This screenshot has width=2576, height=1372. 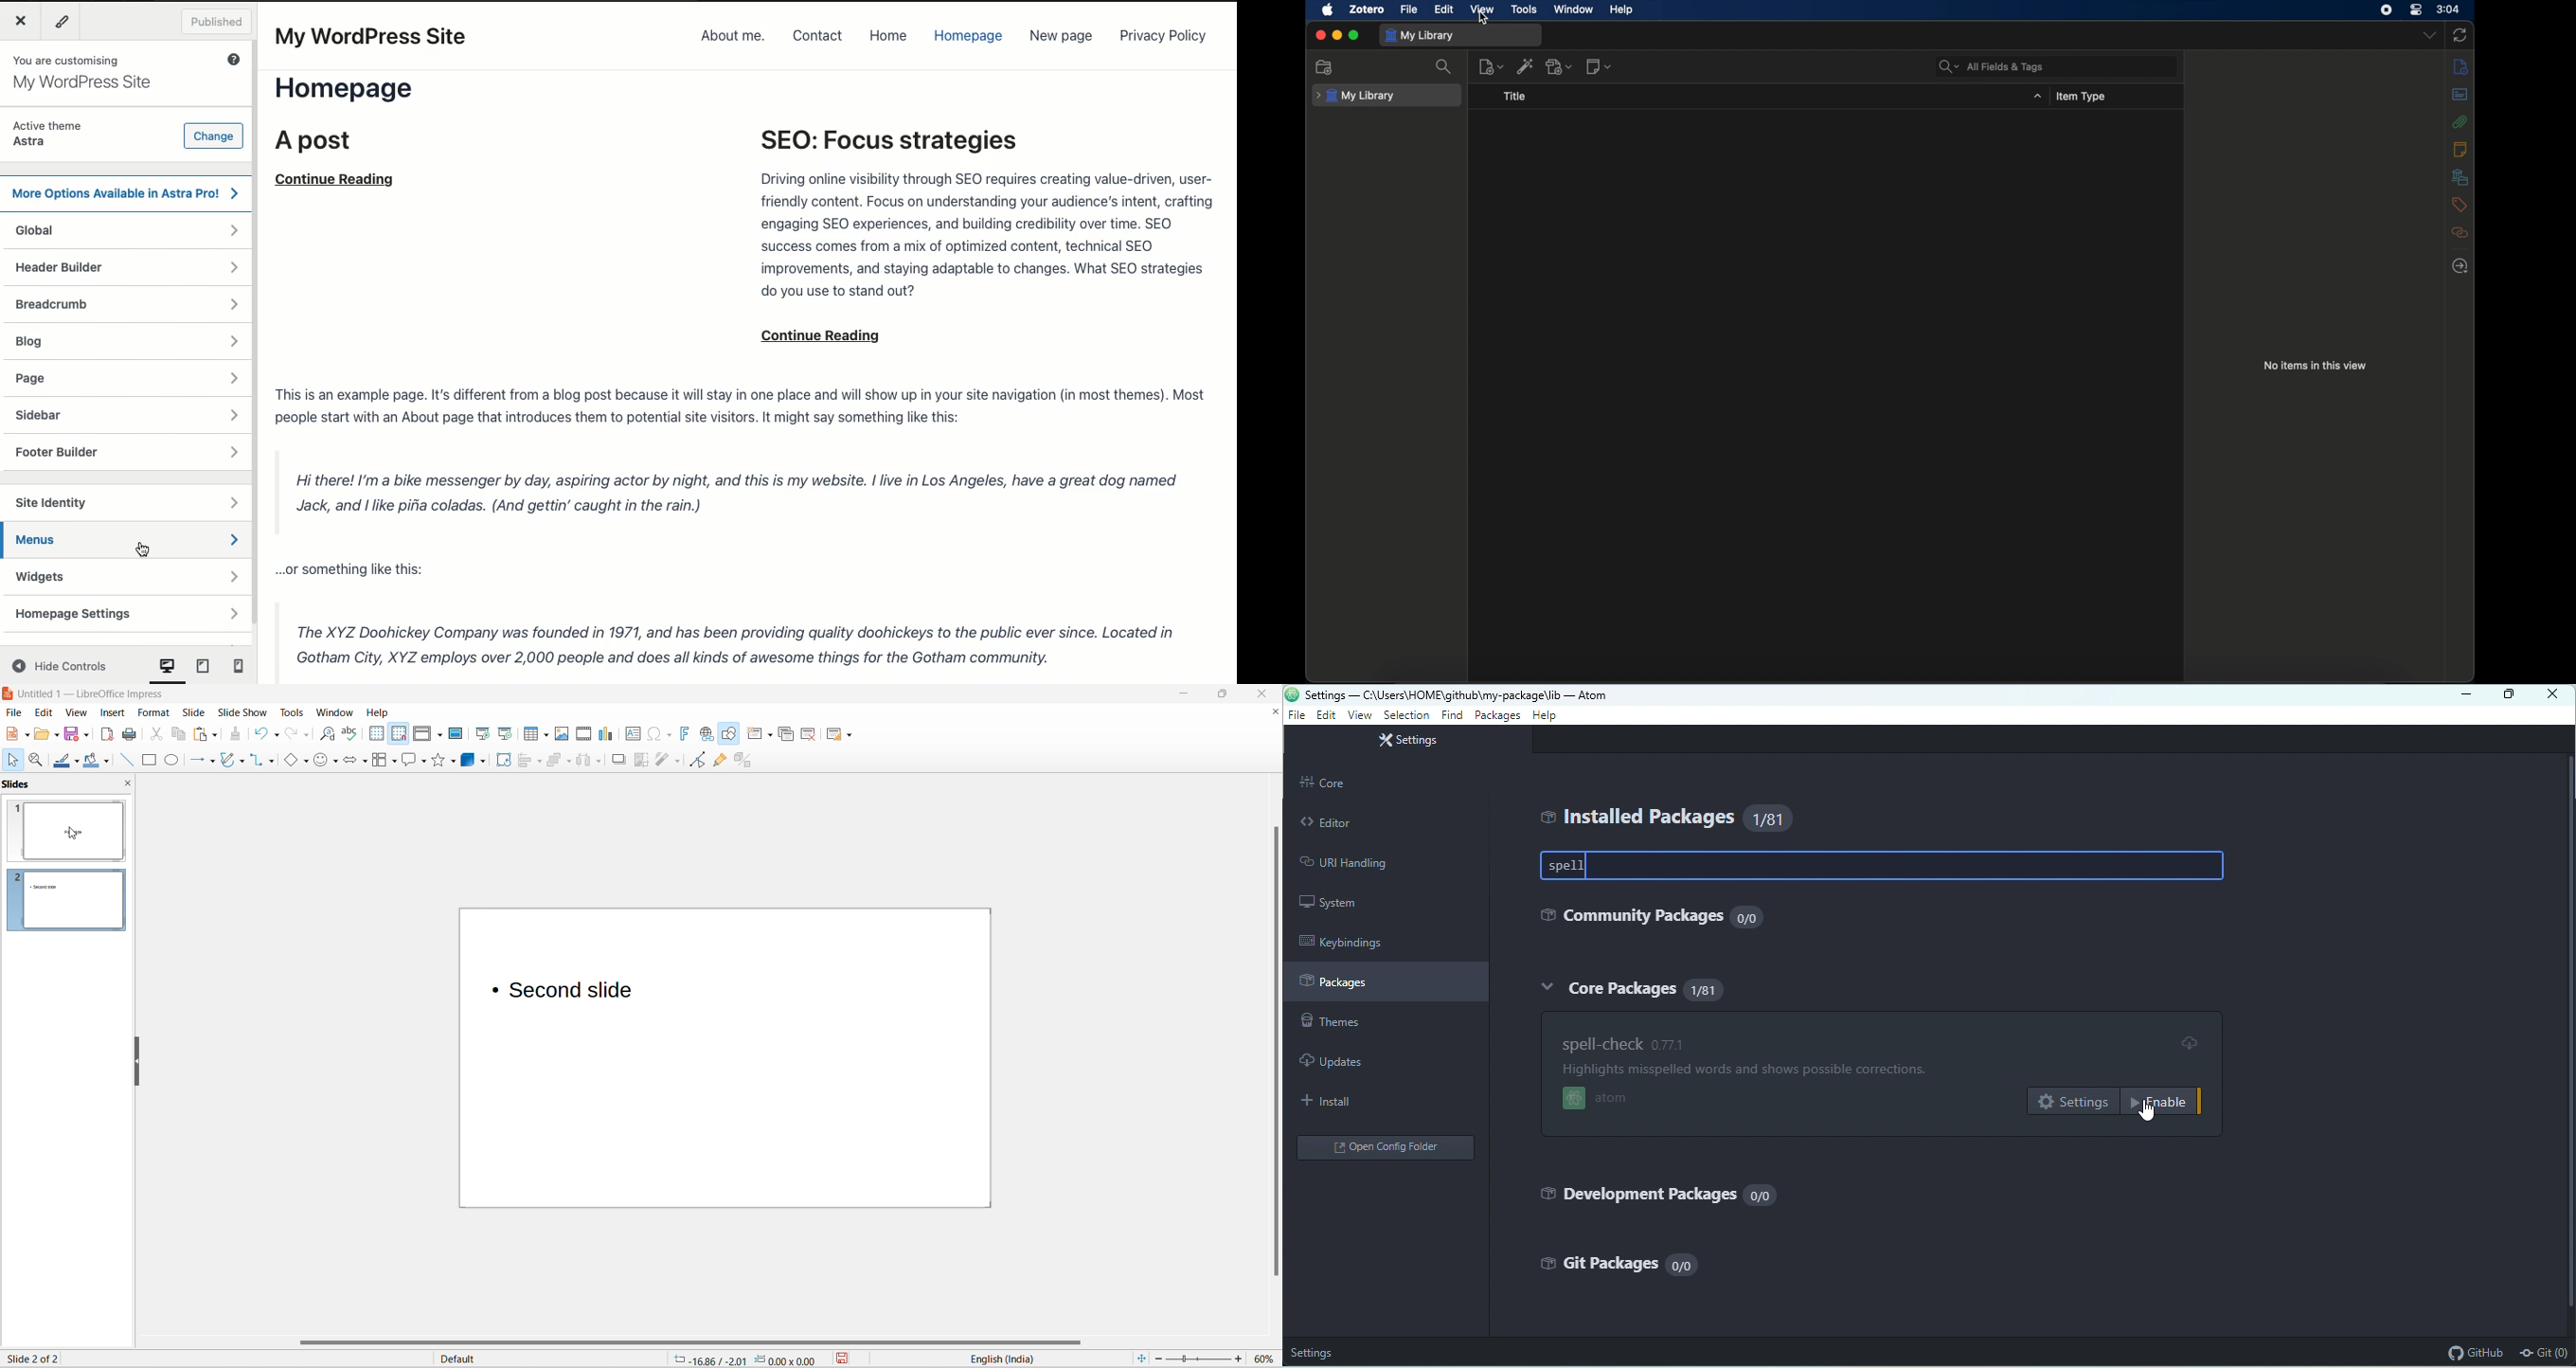 What do you see at coordinates (353, 732) in the screenshot?
I see `spellings` at bounding box center [353, 732].